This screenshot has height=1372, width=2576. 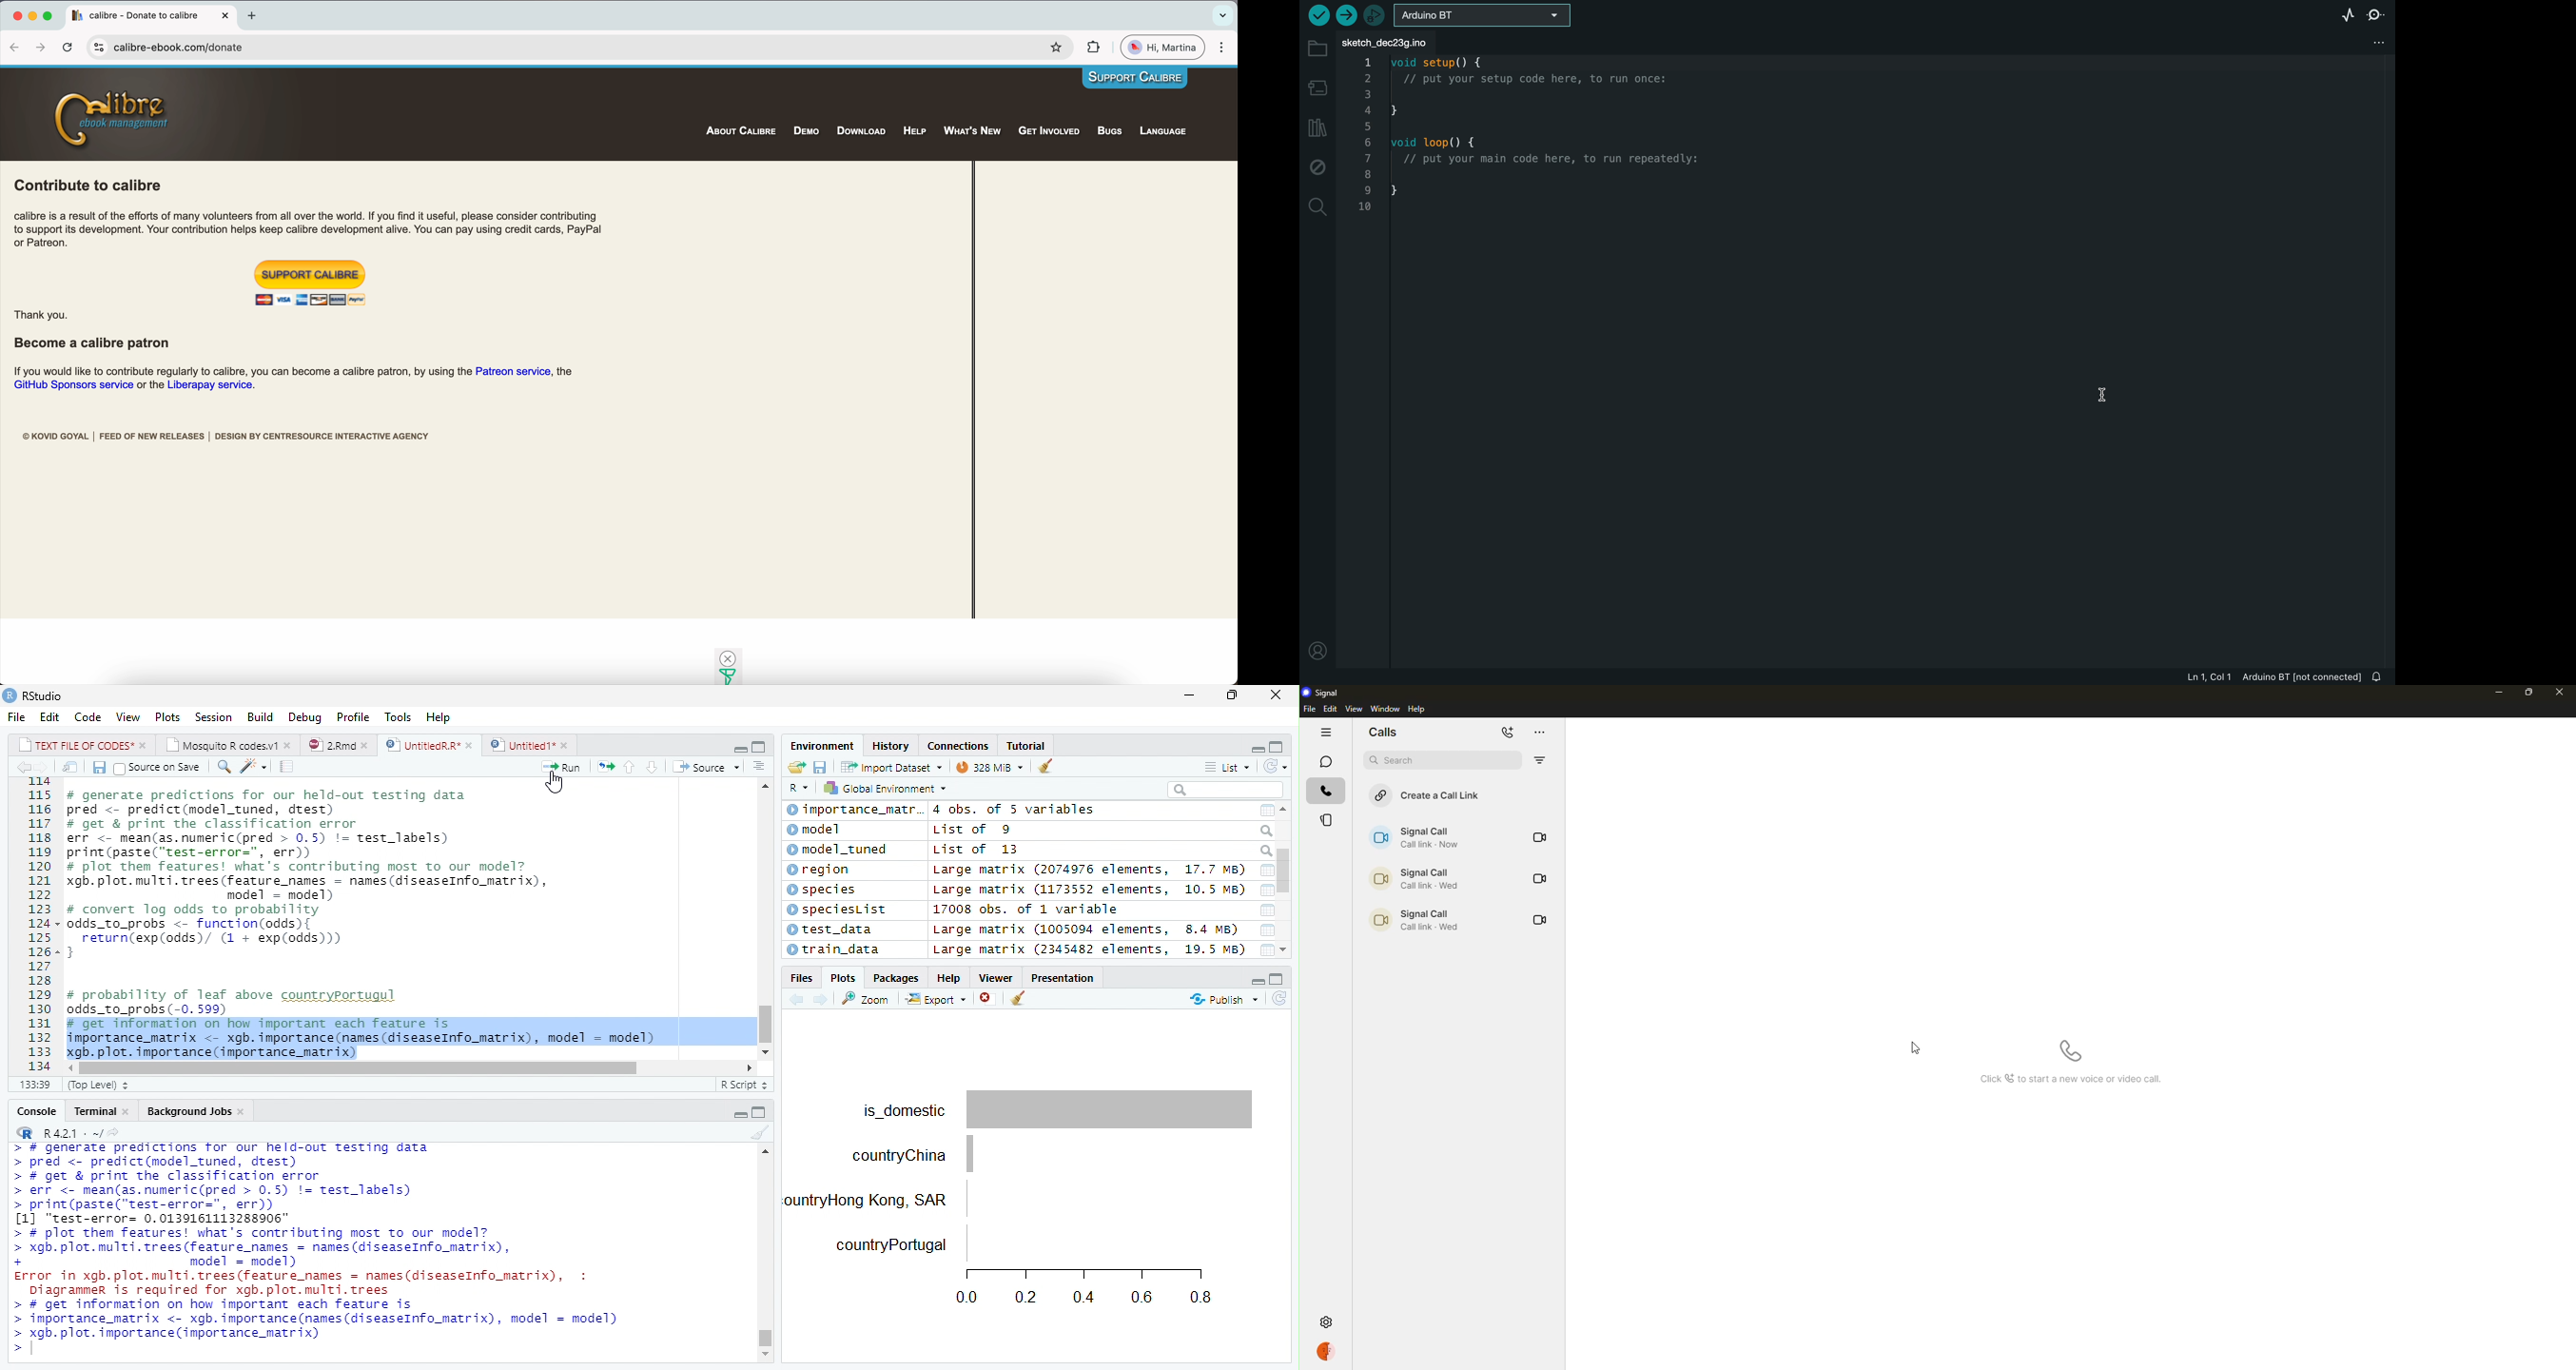 What do you see at coordinates (1028, 745) in the screenshot?
I see `Tutorial` at bounding box center [1028, 745].